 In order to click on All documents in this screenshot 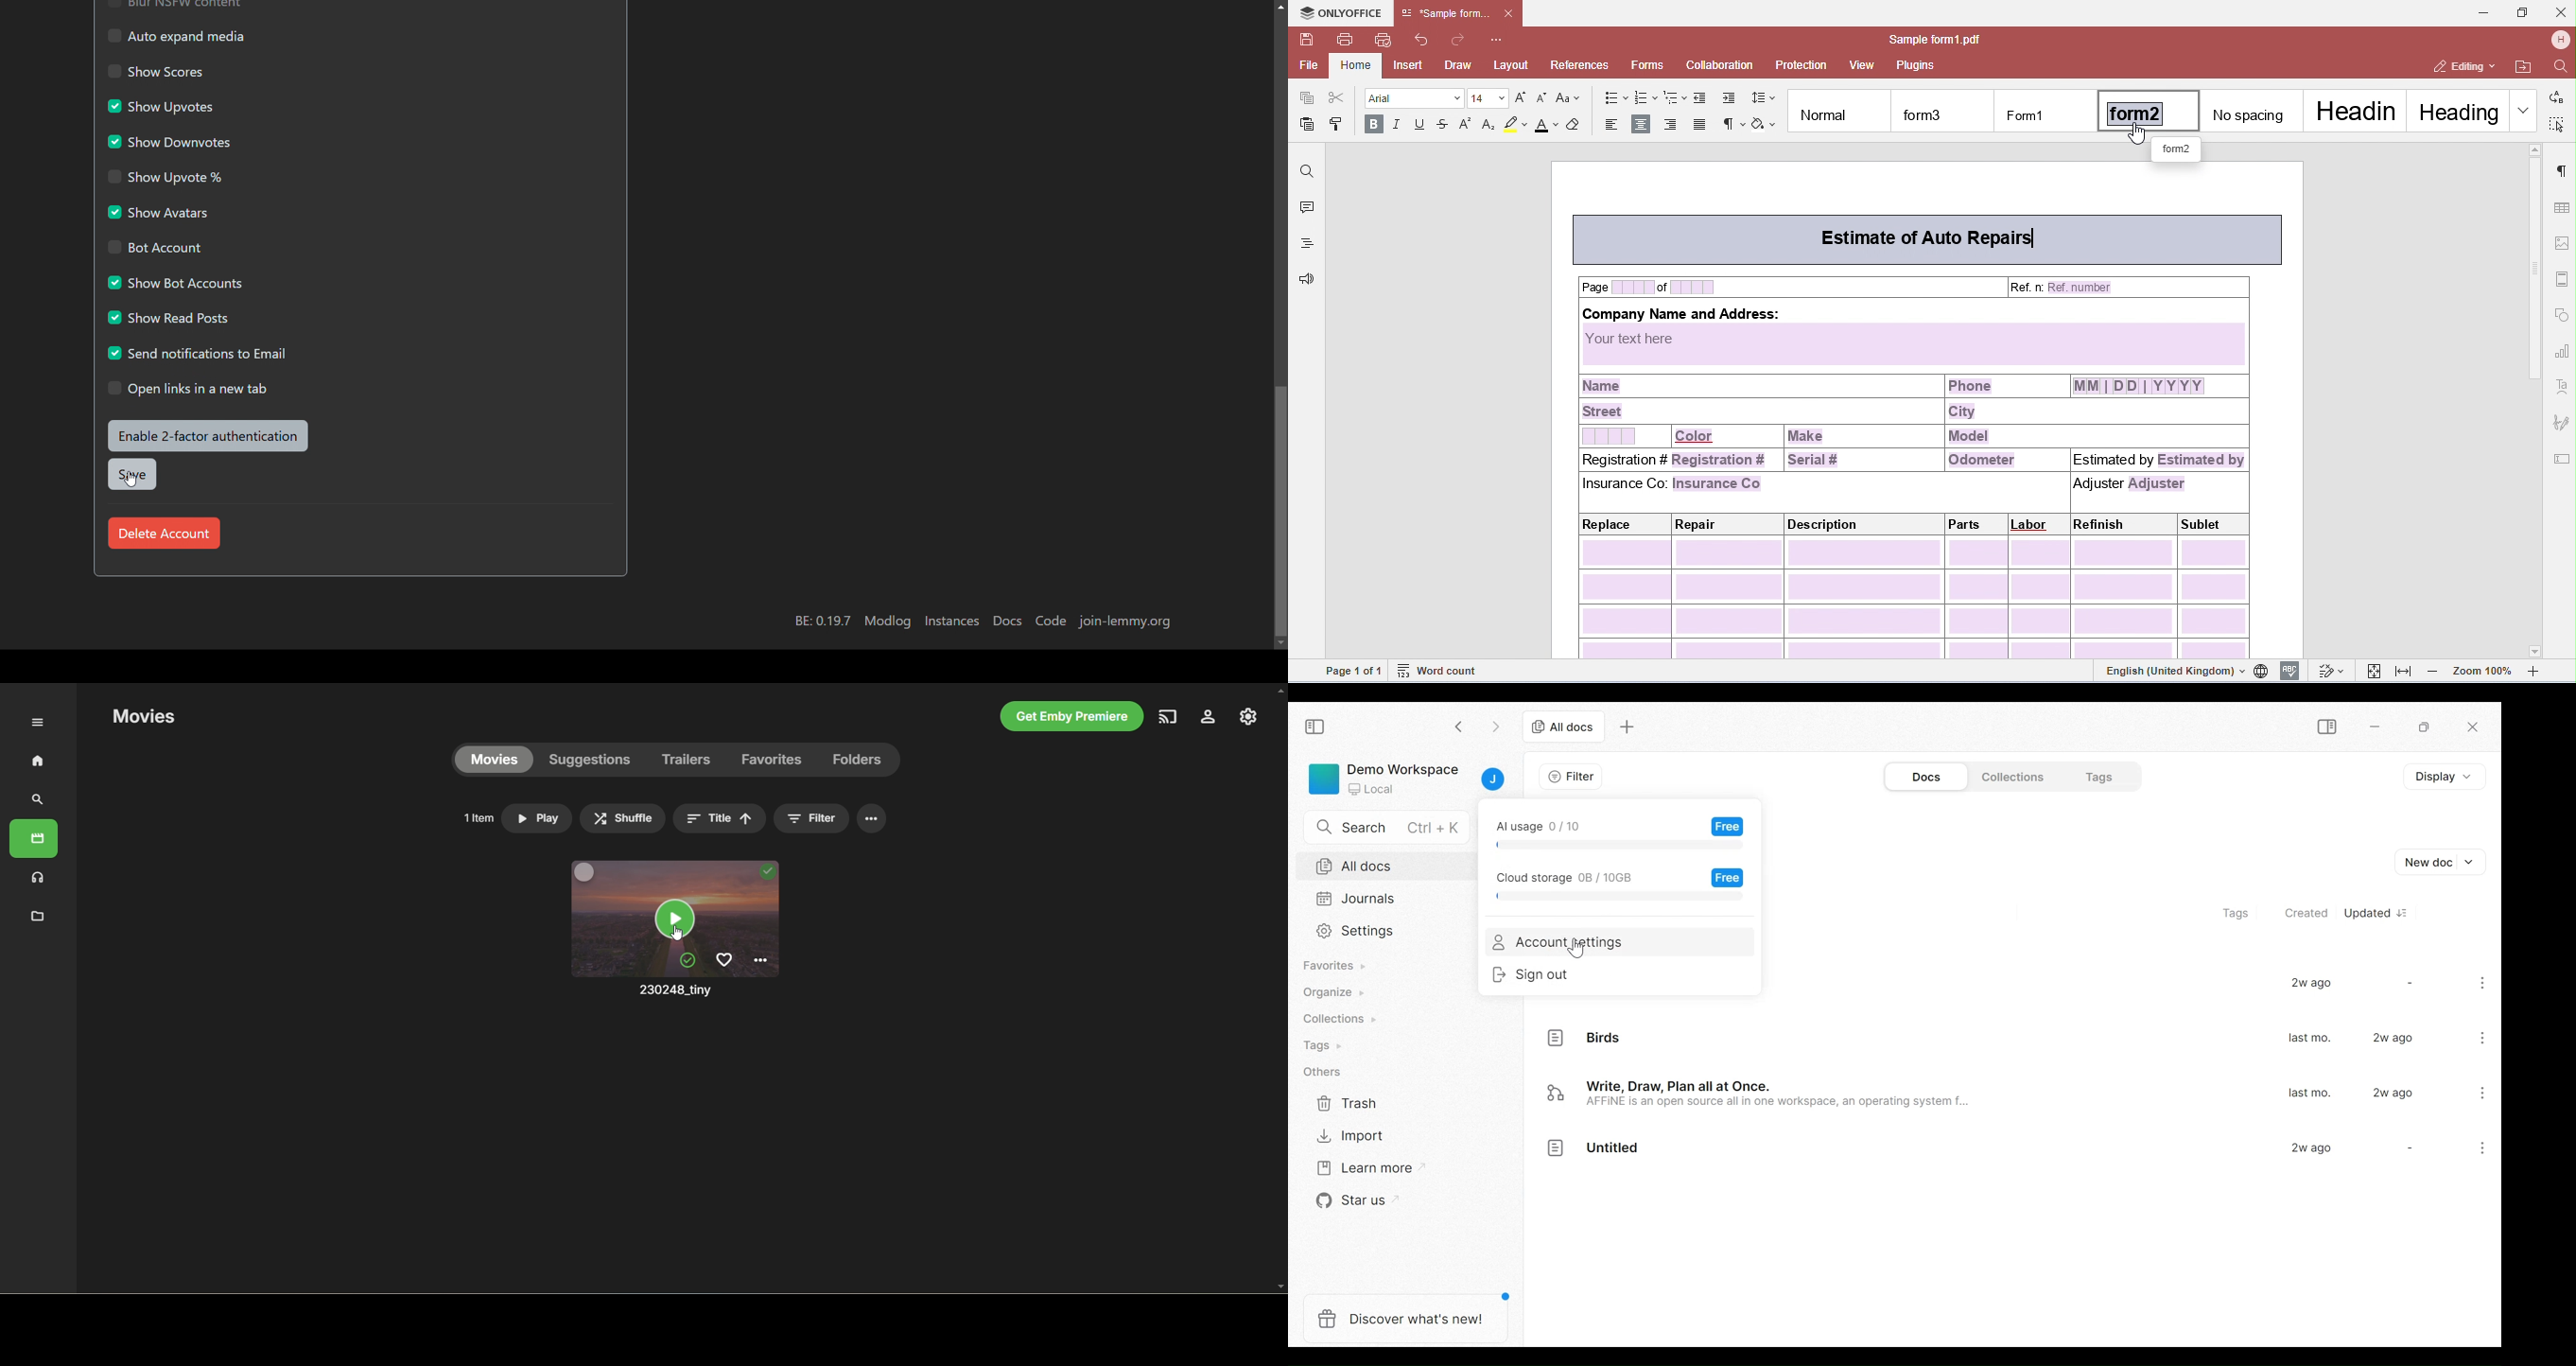, I will do `click(1564, 728)`.